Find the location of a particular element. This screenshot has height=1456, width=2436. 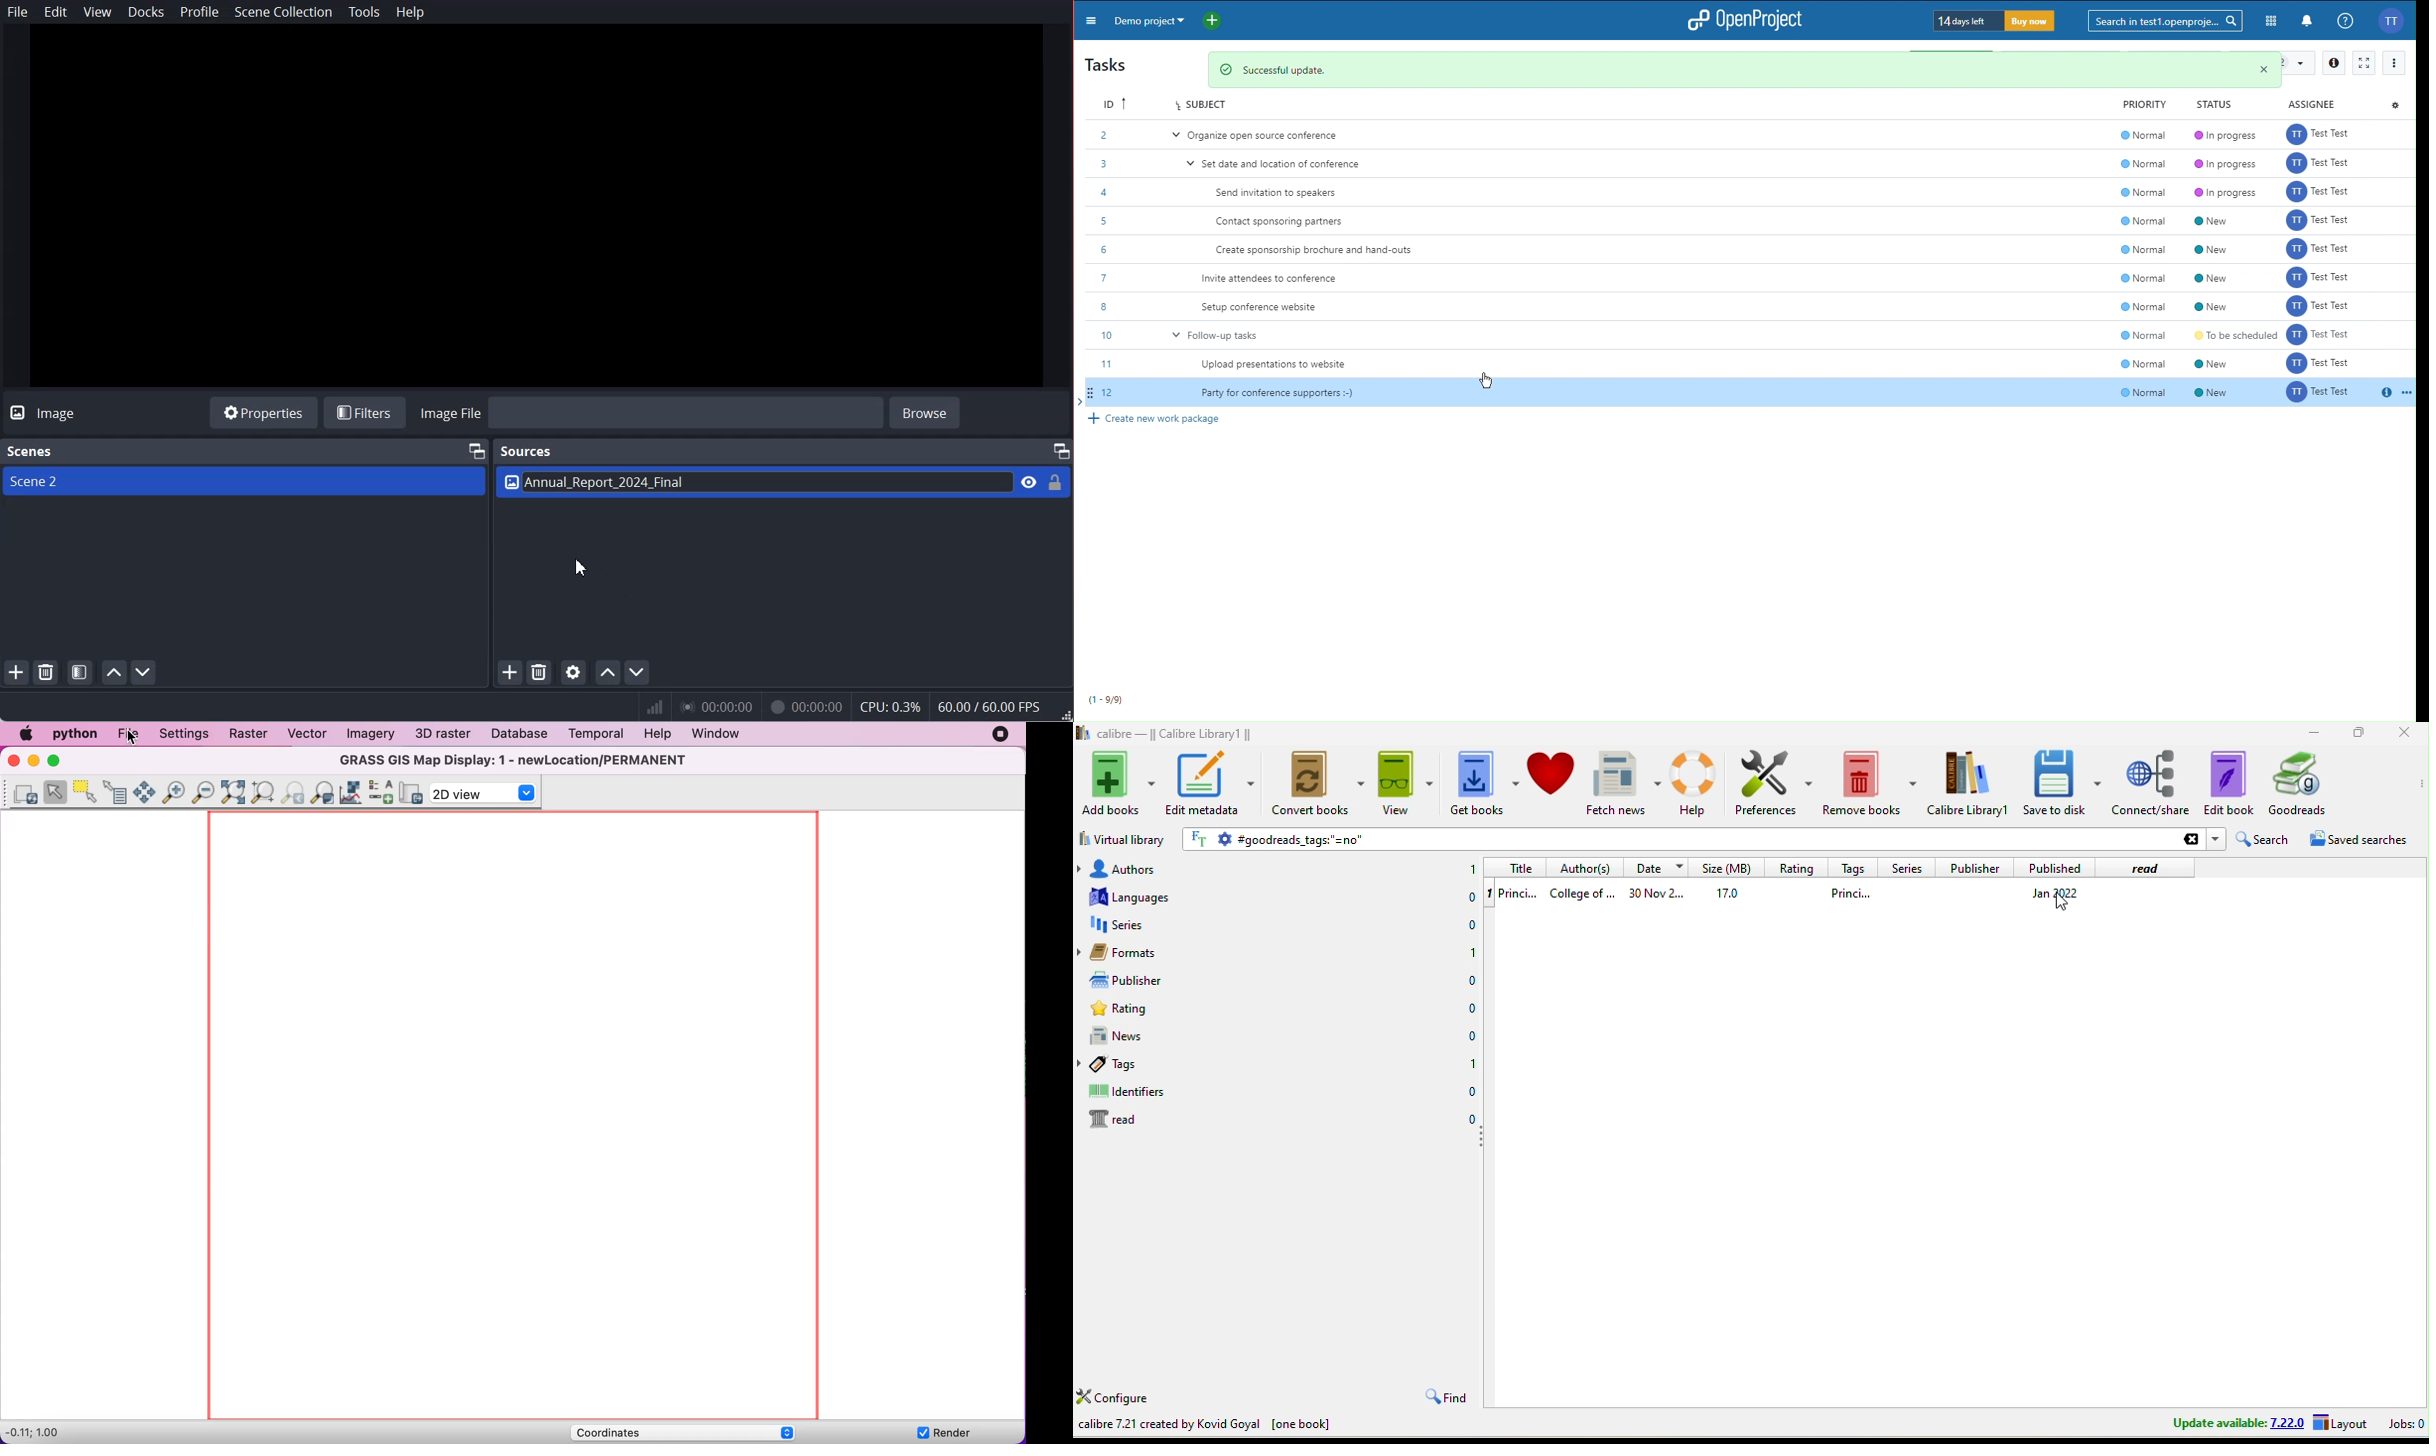

fetch news is located at coordinates (1624, 783).